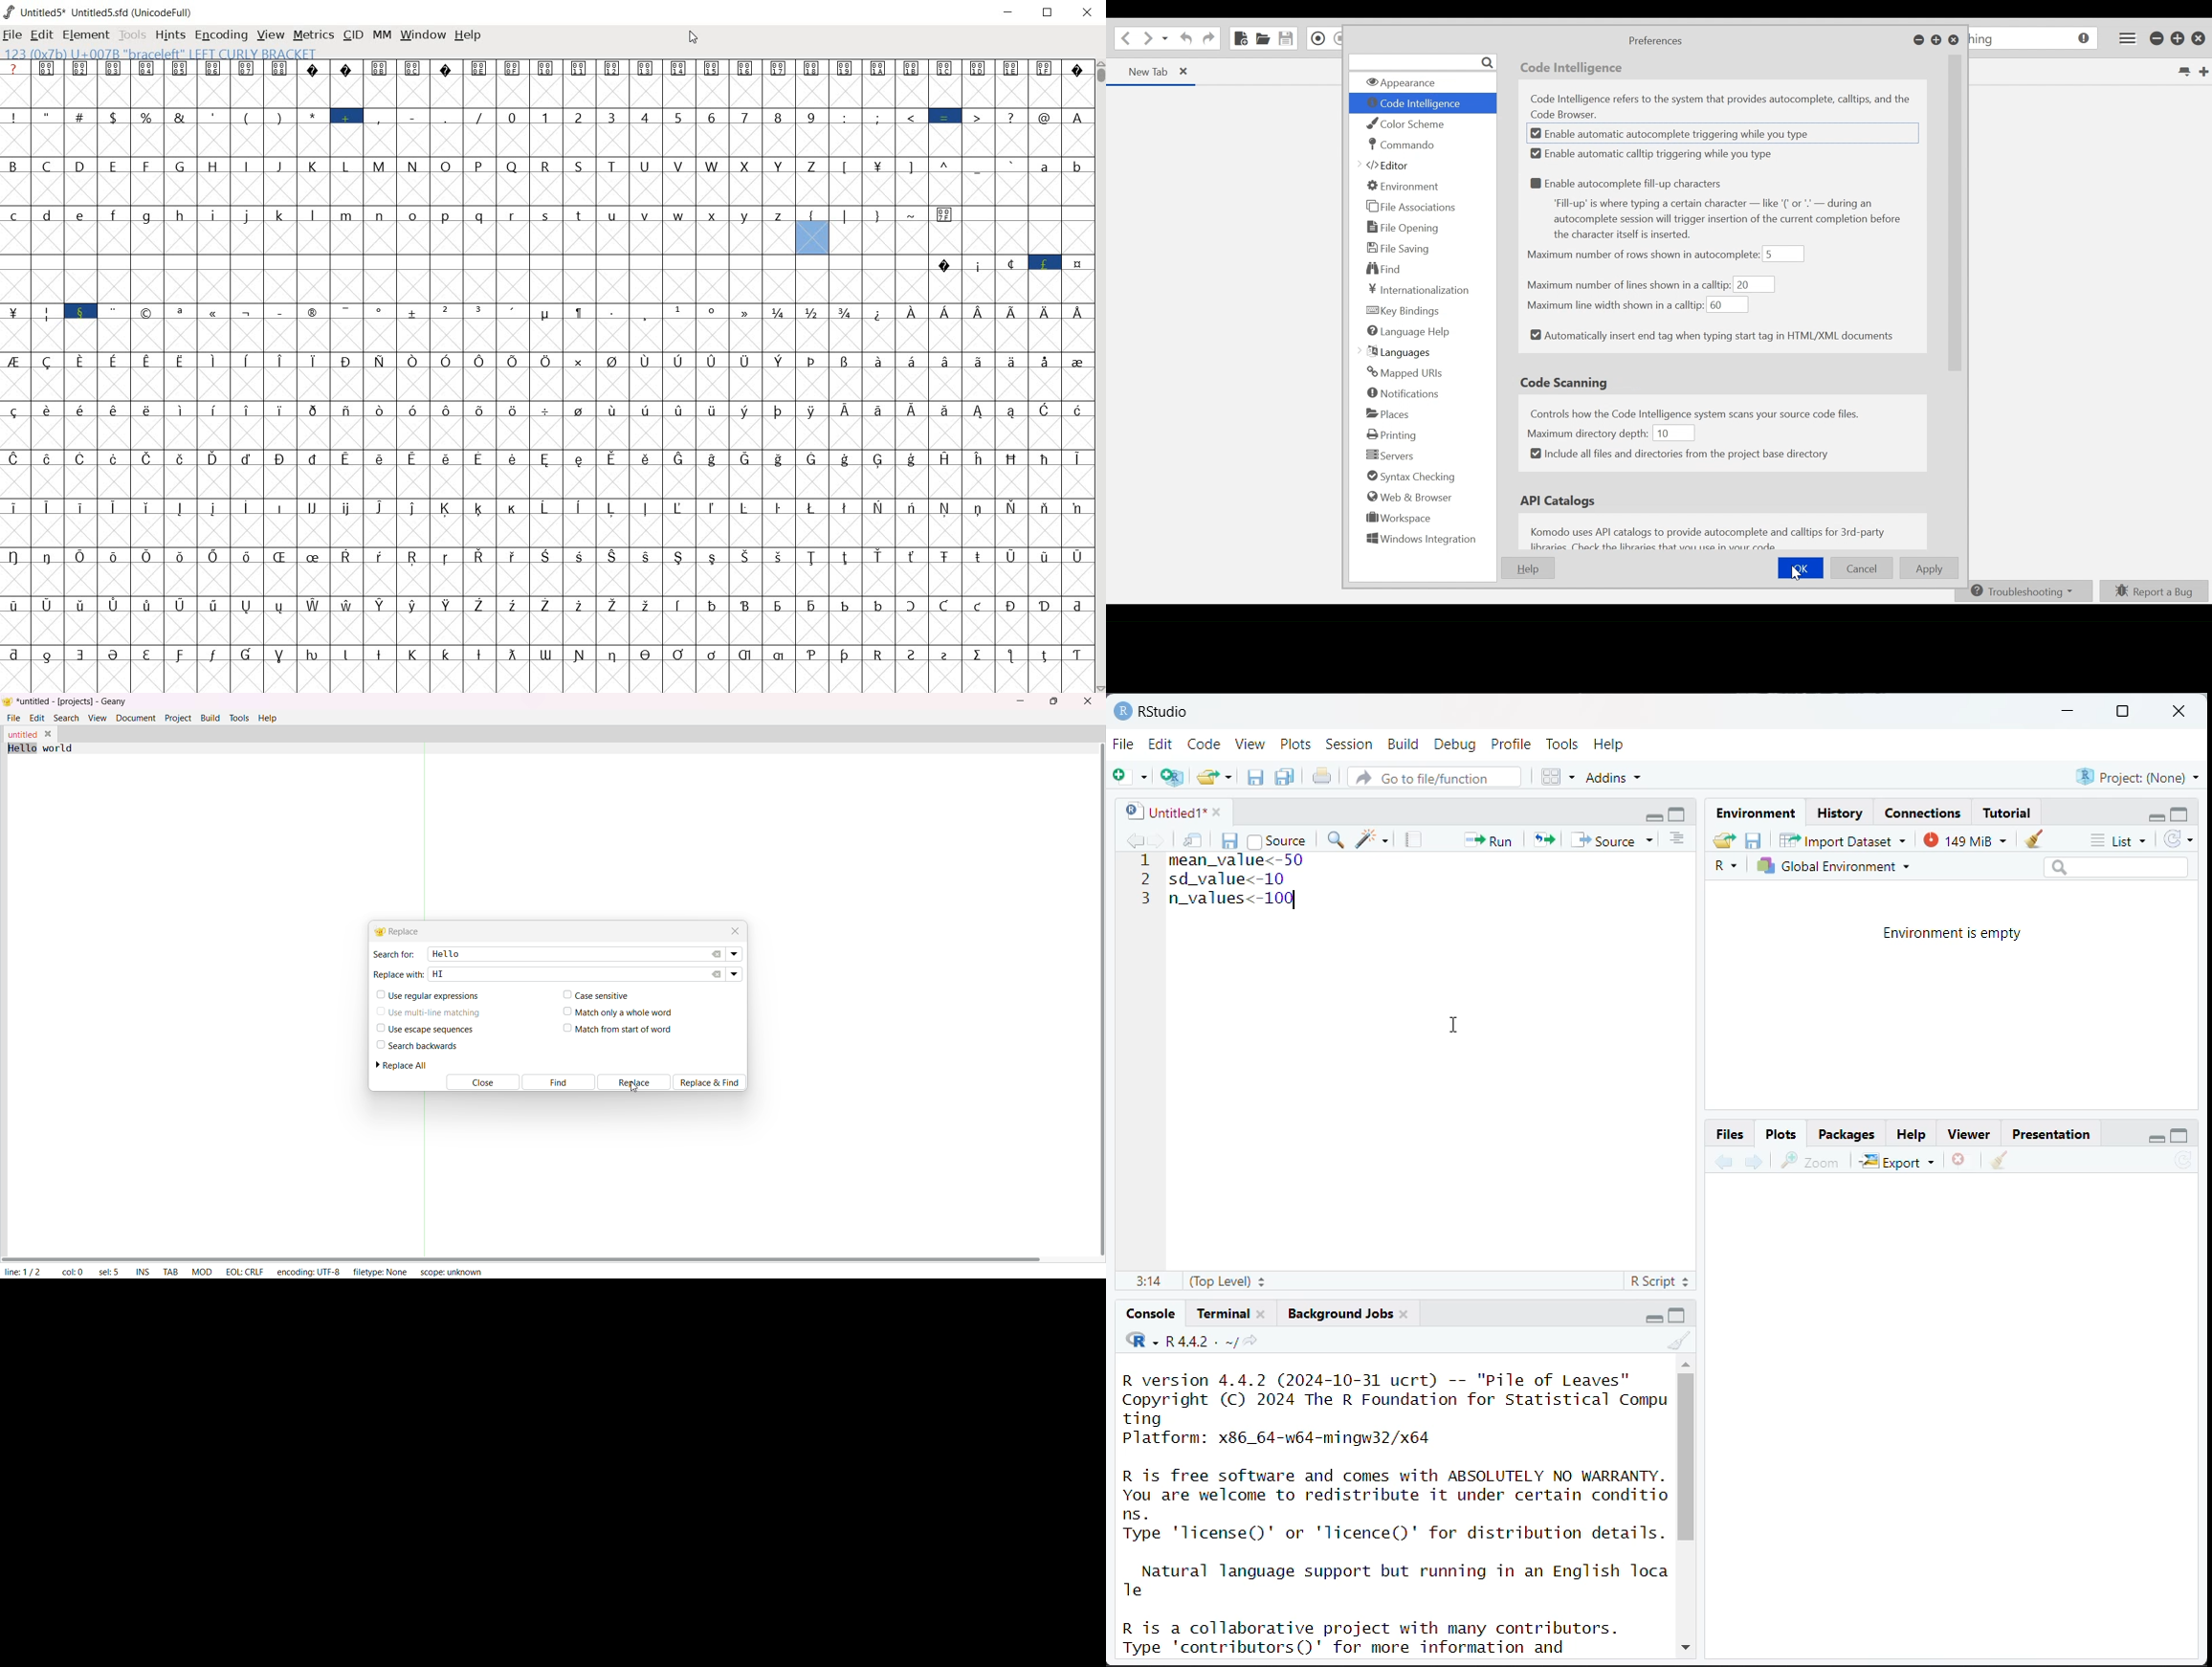  What do you see at coordinates (1286, 777) in the screenshot?
I see `save all open documents` at bounding box center [1286, 777].